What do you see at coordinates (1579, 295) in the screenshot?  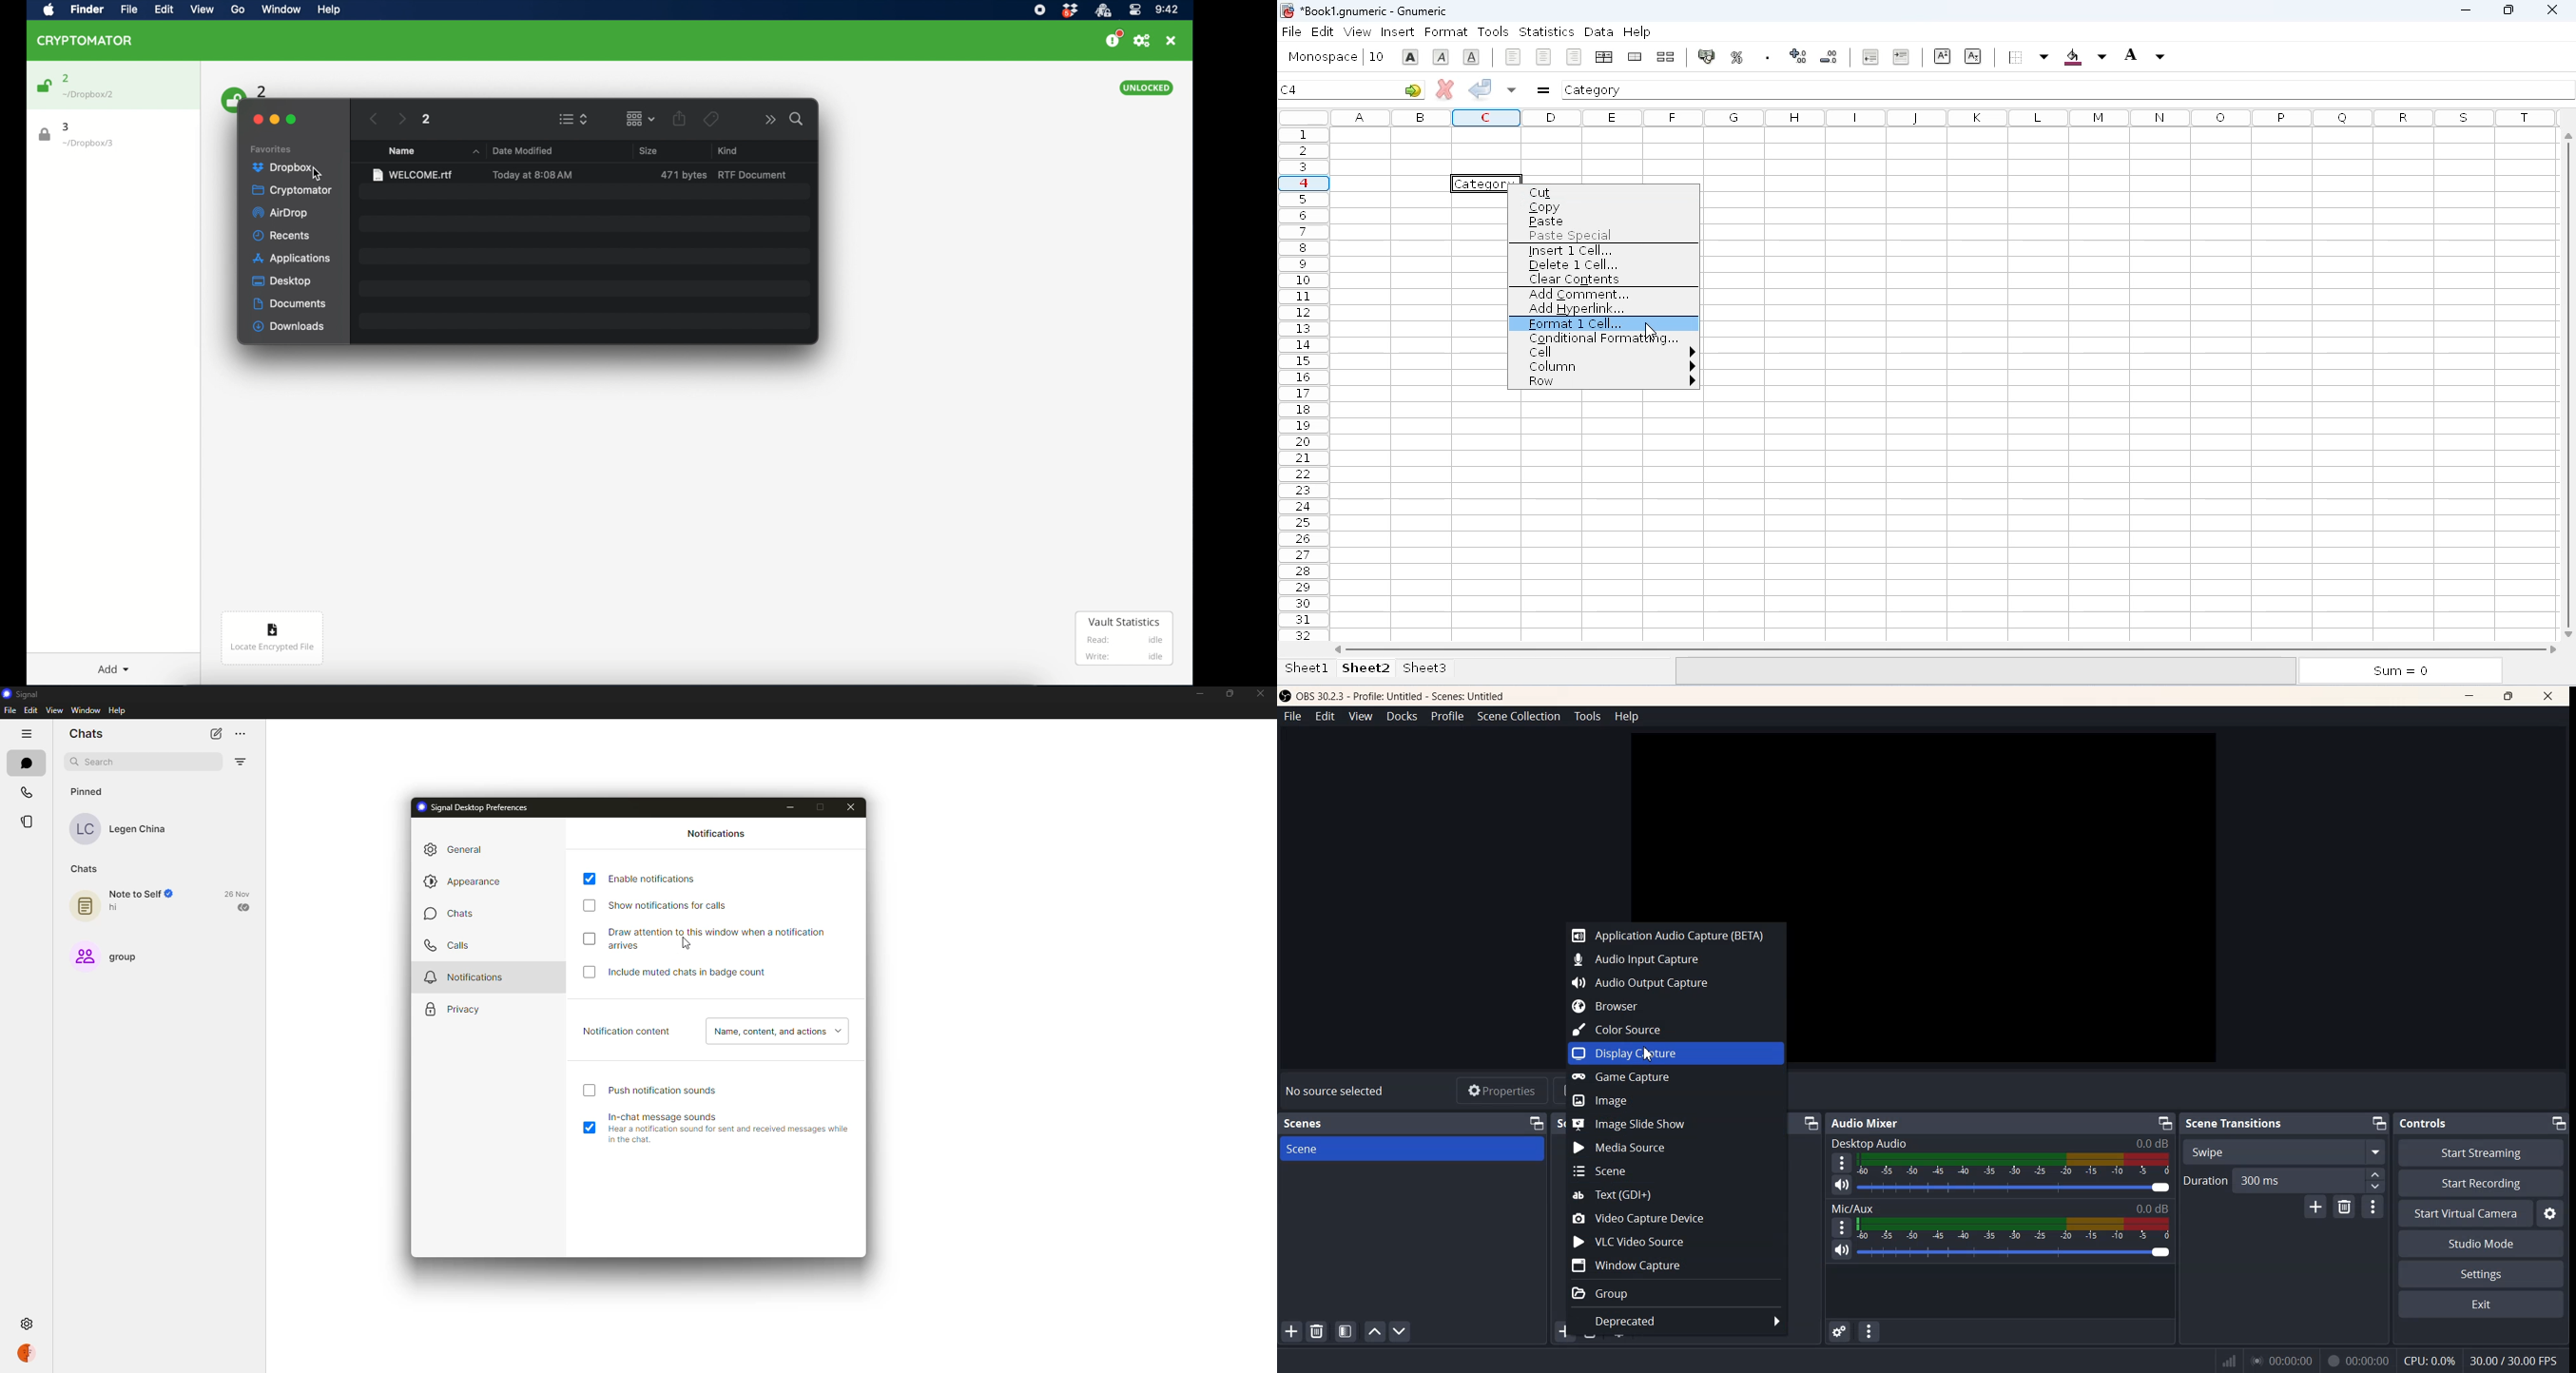 I see `add comment` at bounding box center [1579, 295].